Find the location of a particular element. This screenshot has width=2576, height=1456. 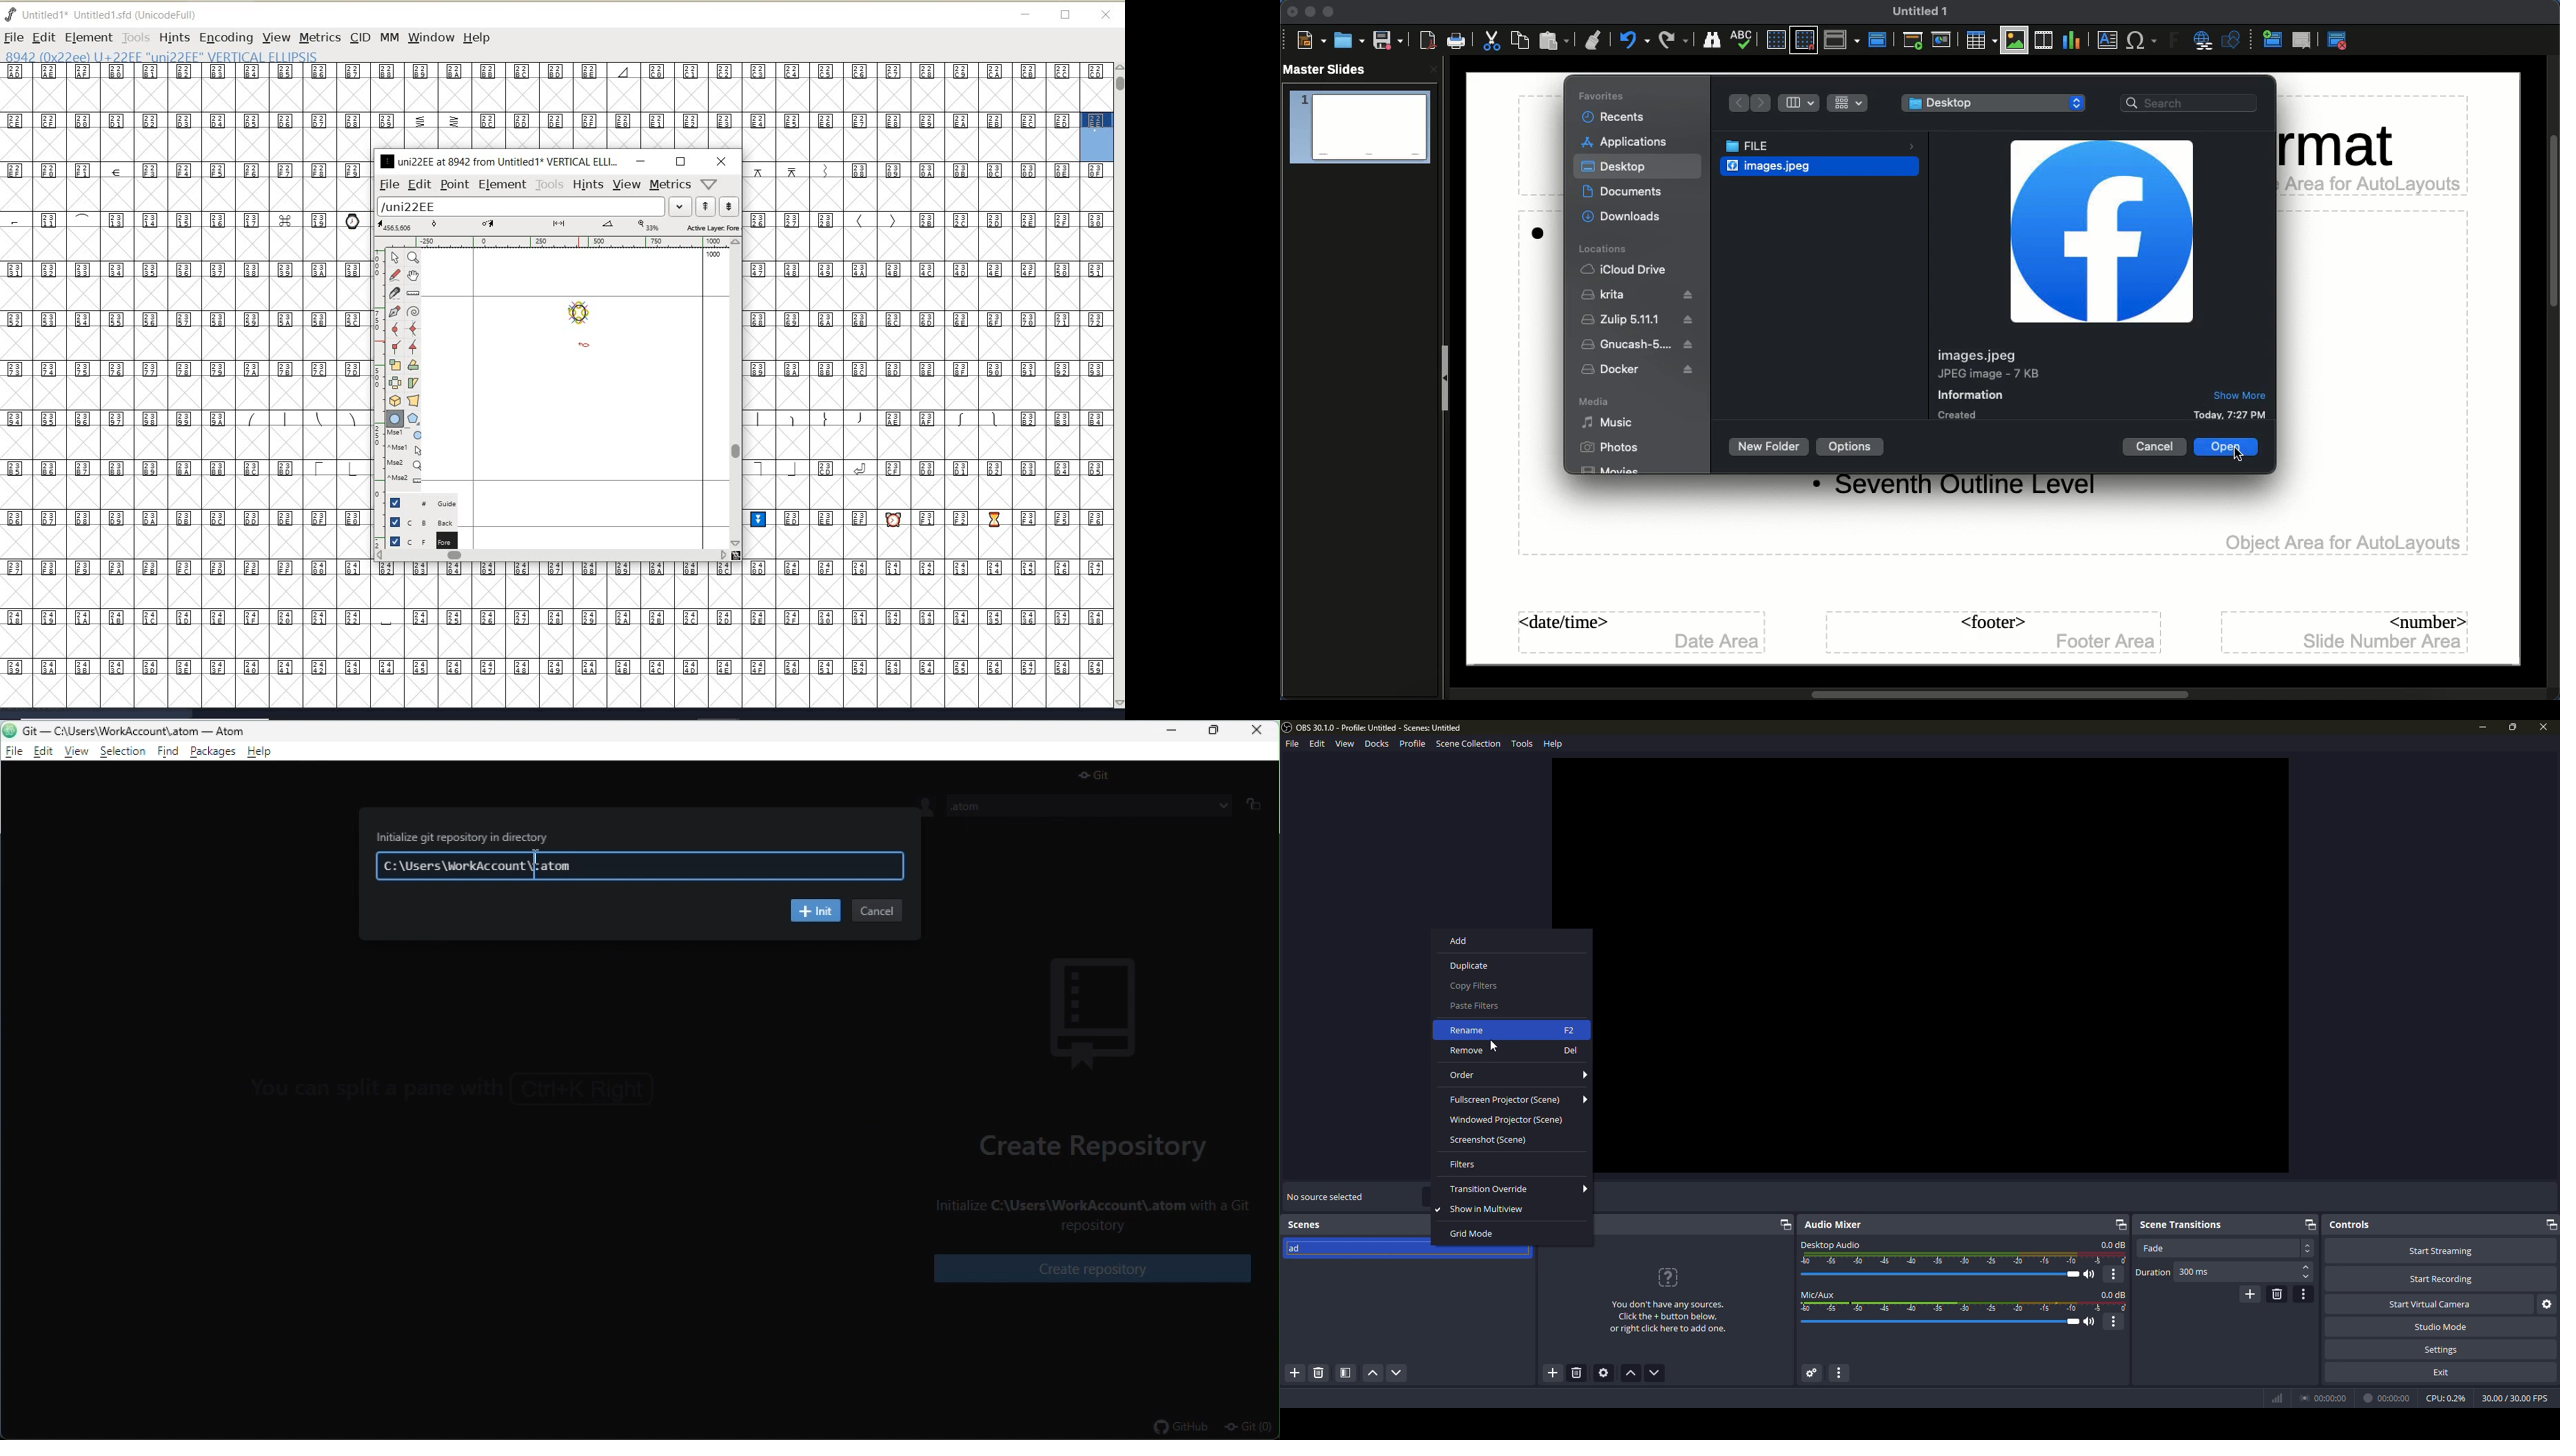

FILE is located at coordinates (1824, 147).